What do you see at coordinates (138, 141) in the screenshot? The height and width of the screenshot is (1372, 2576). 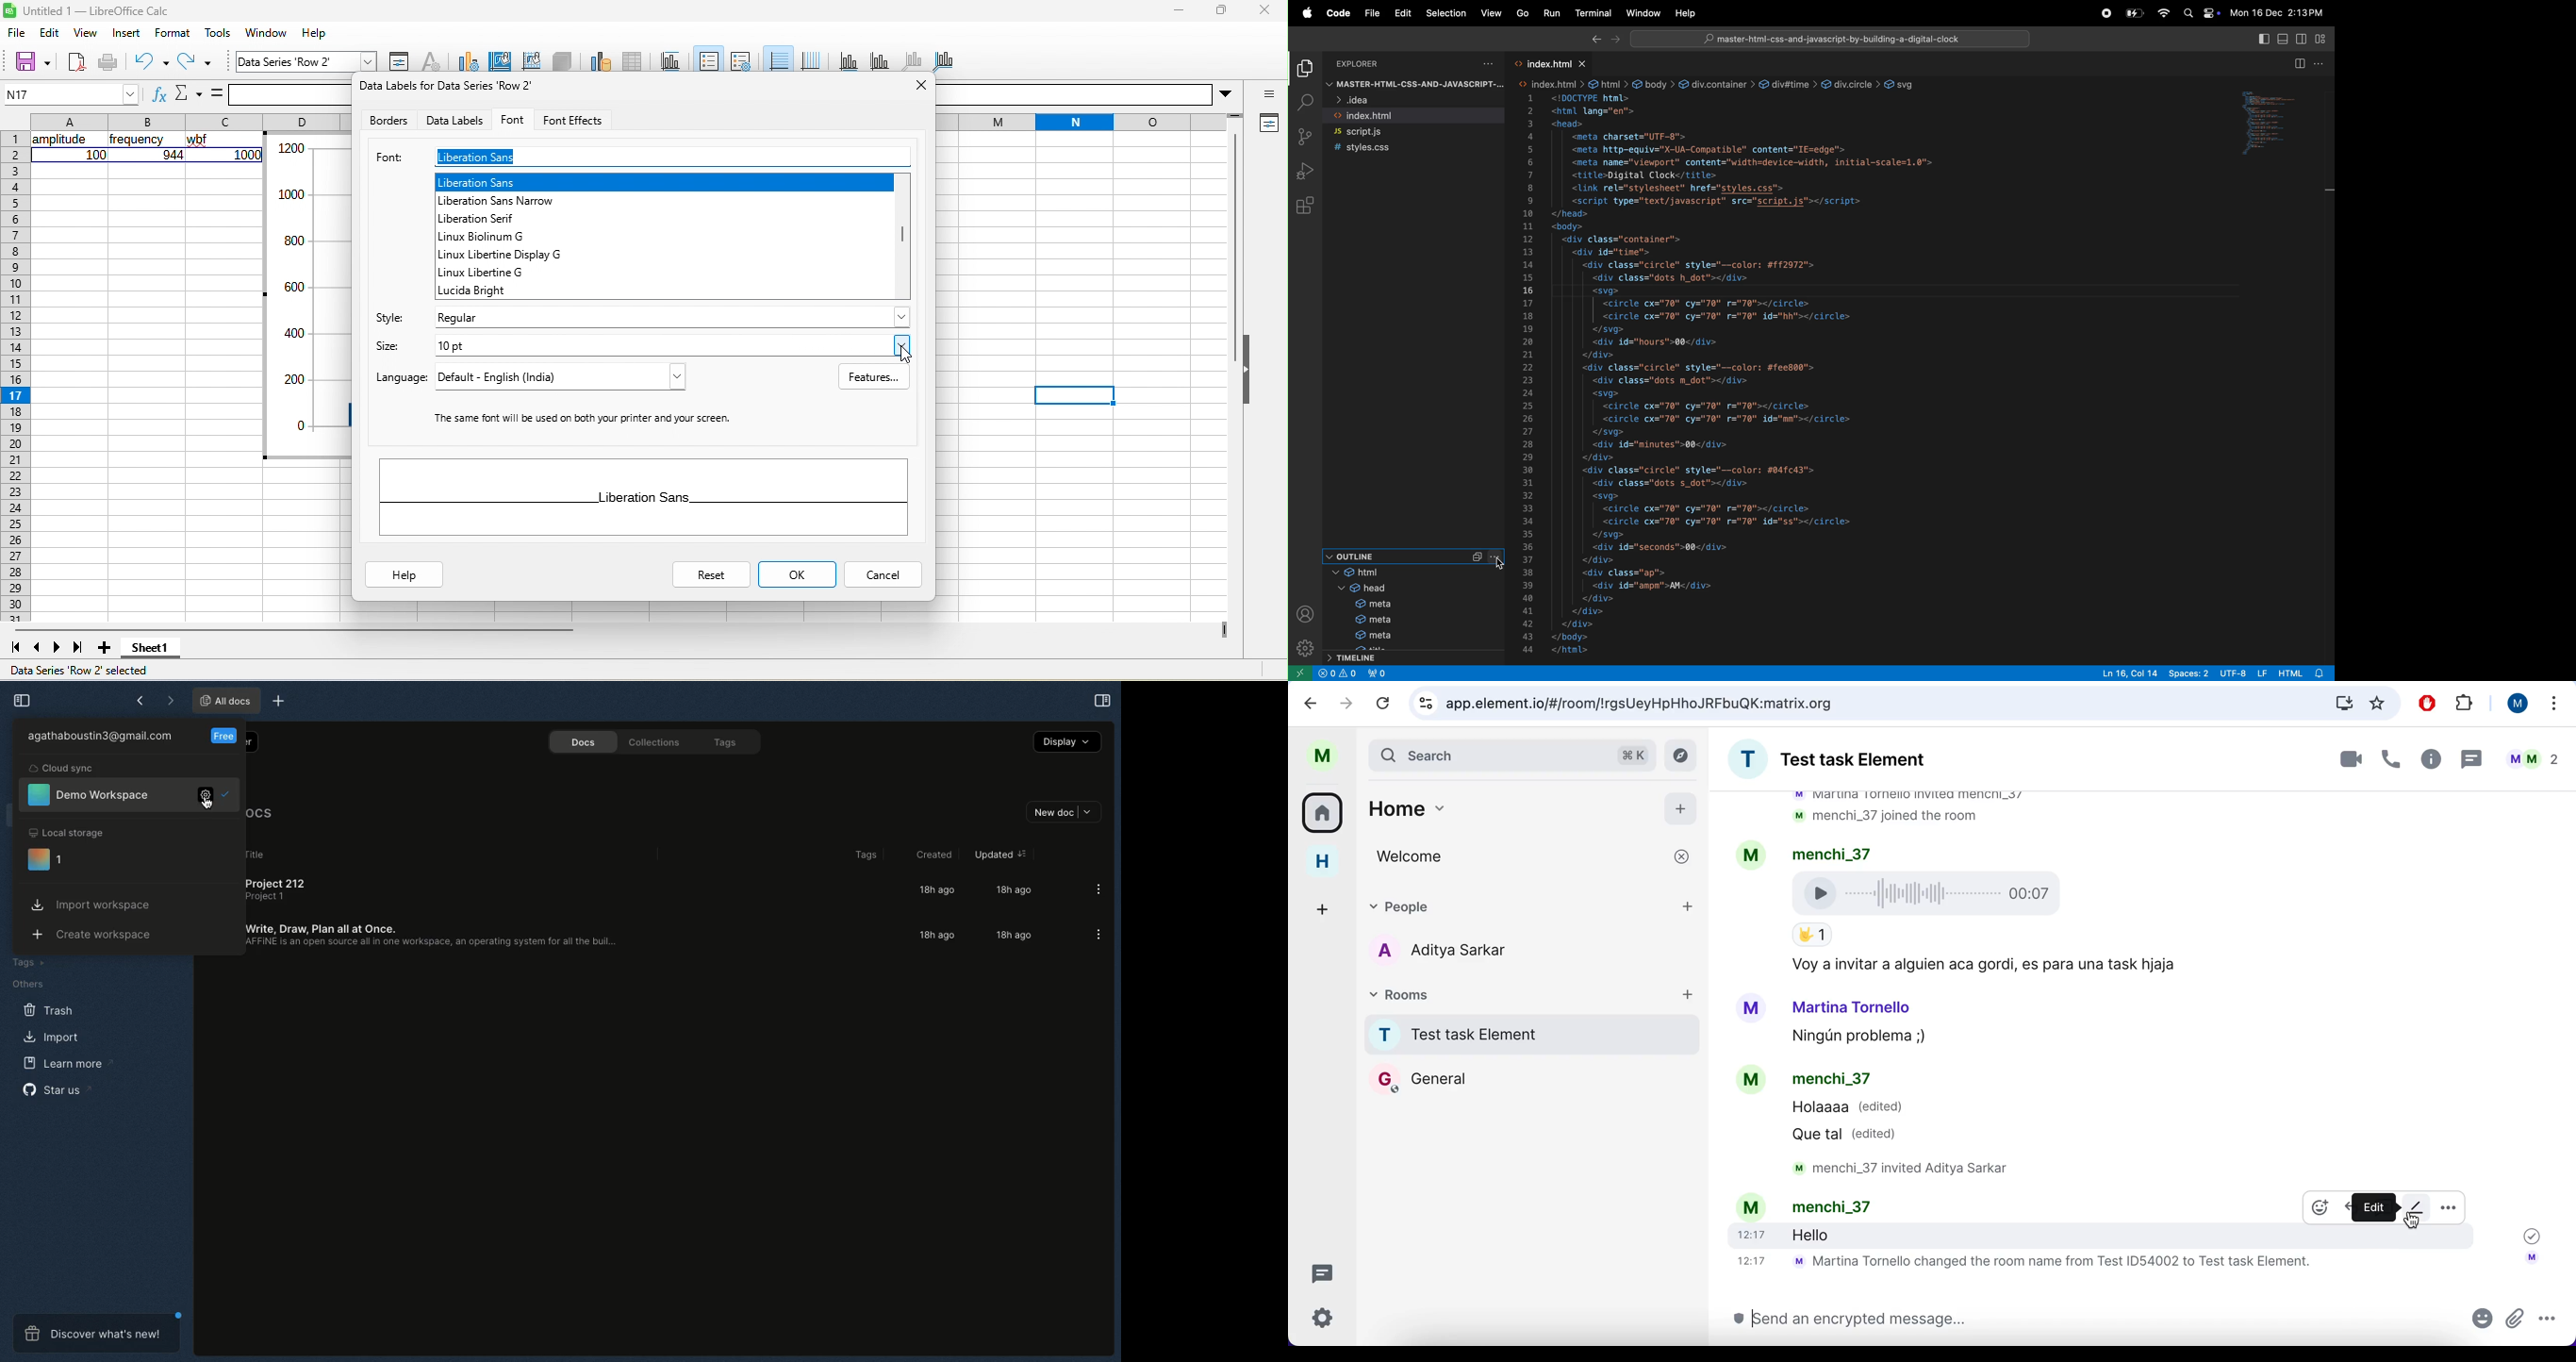 I see `frequency` at bounding box center [138, 141].